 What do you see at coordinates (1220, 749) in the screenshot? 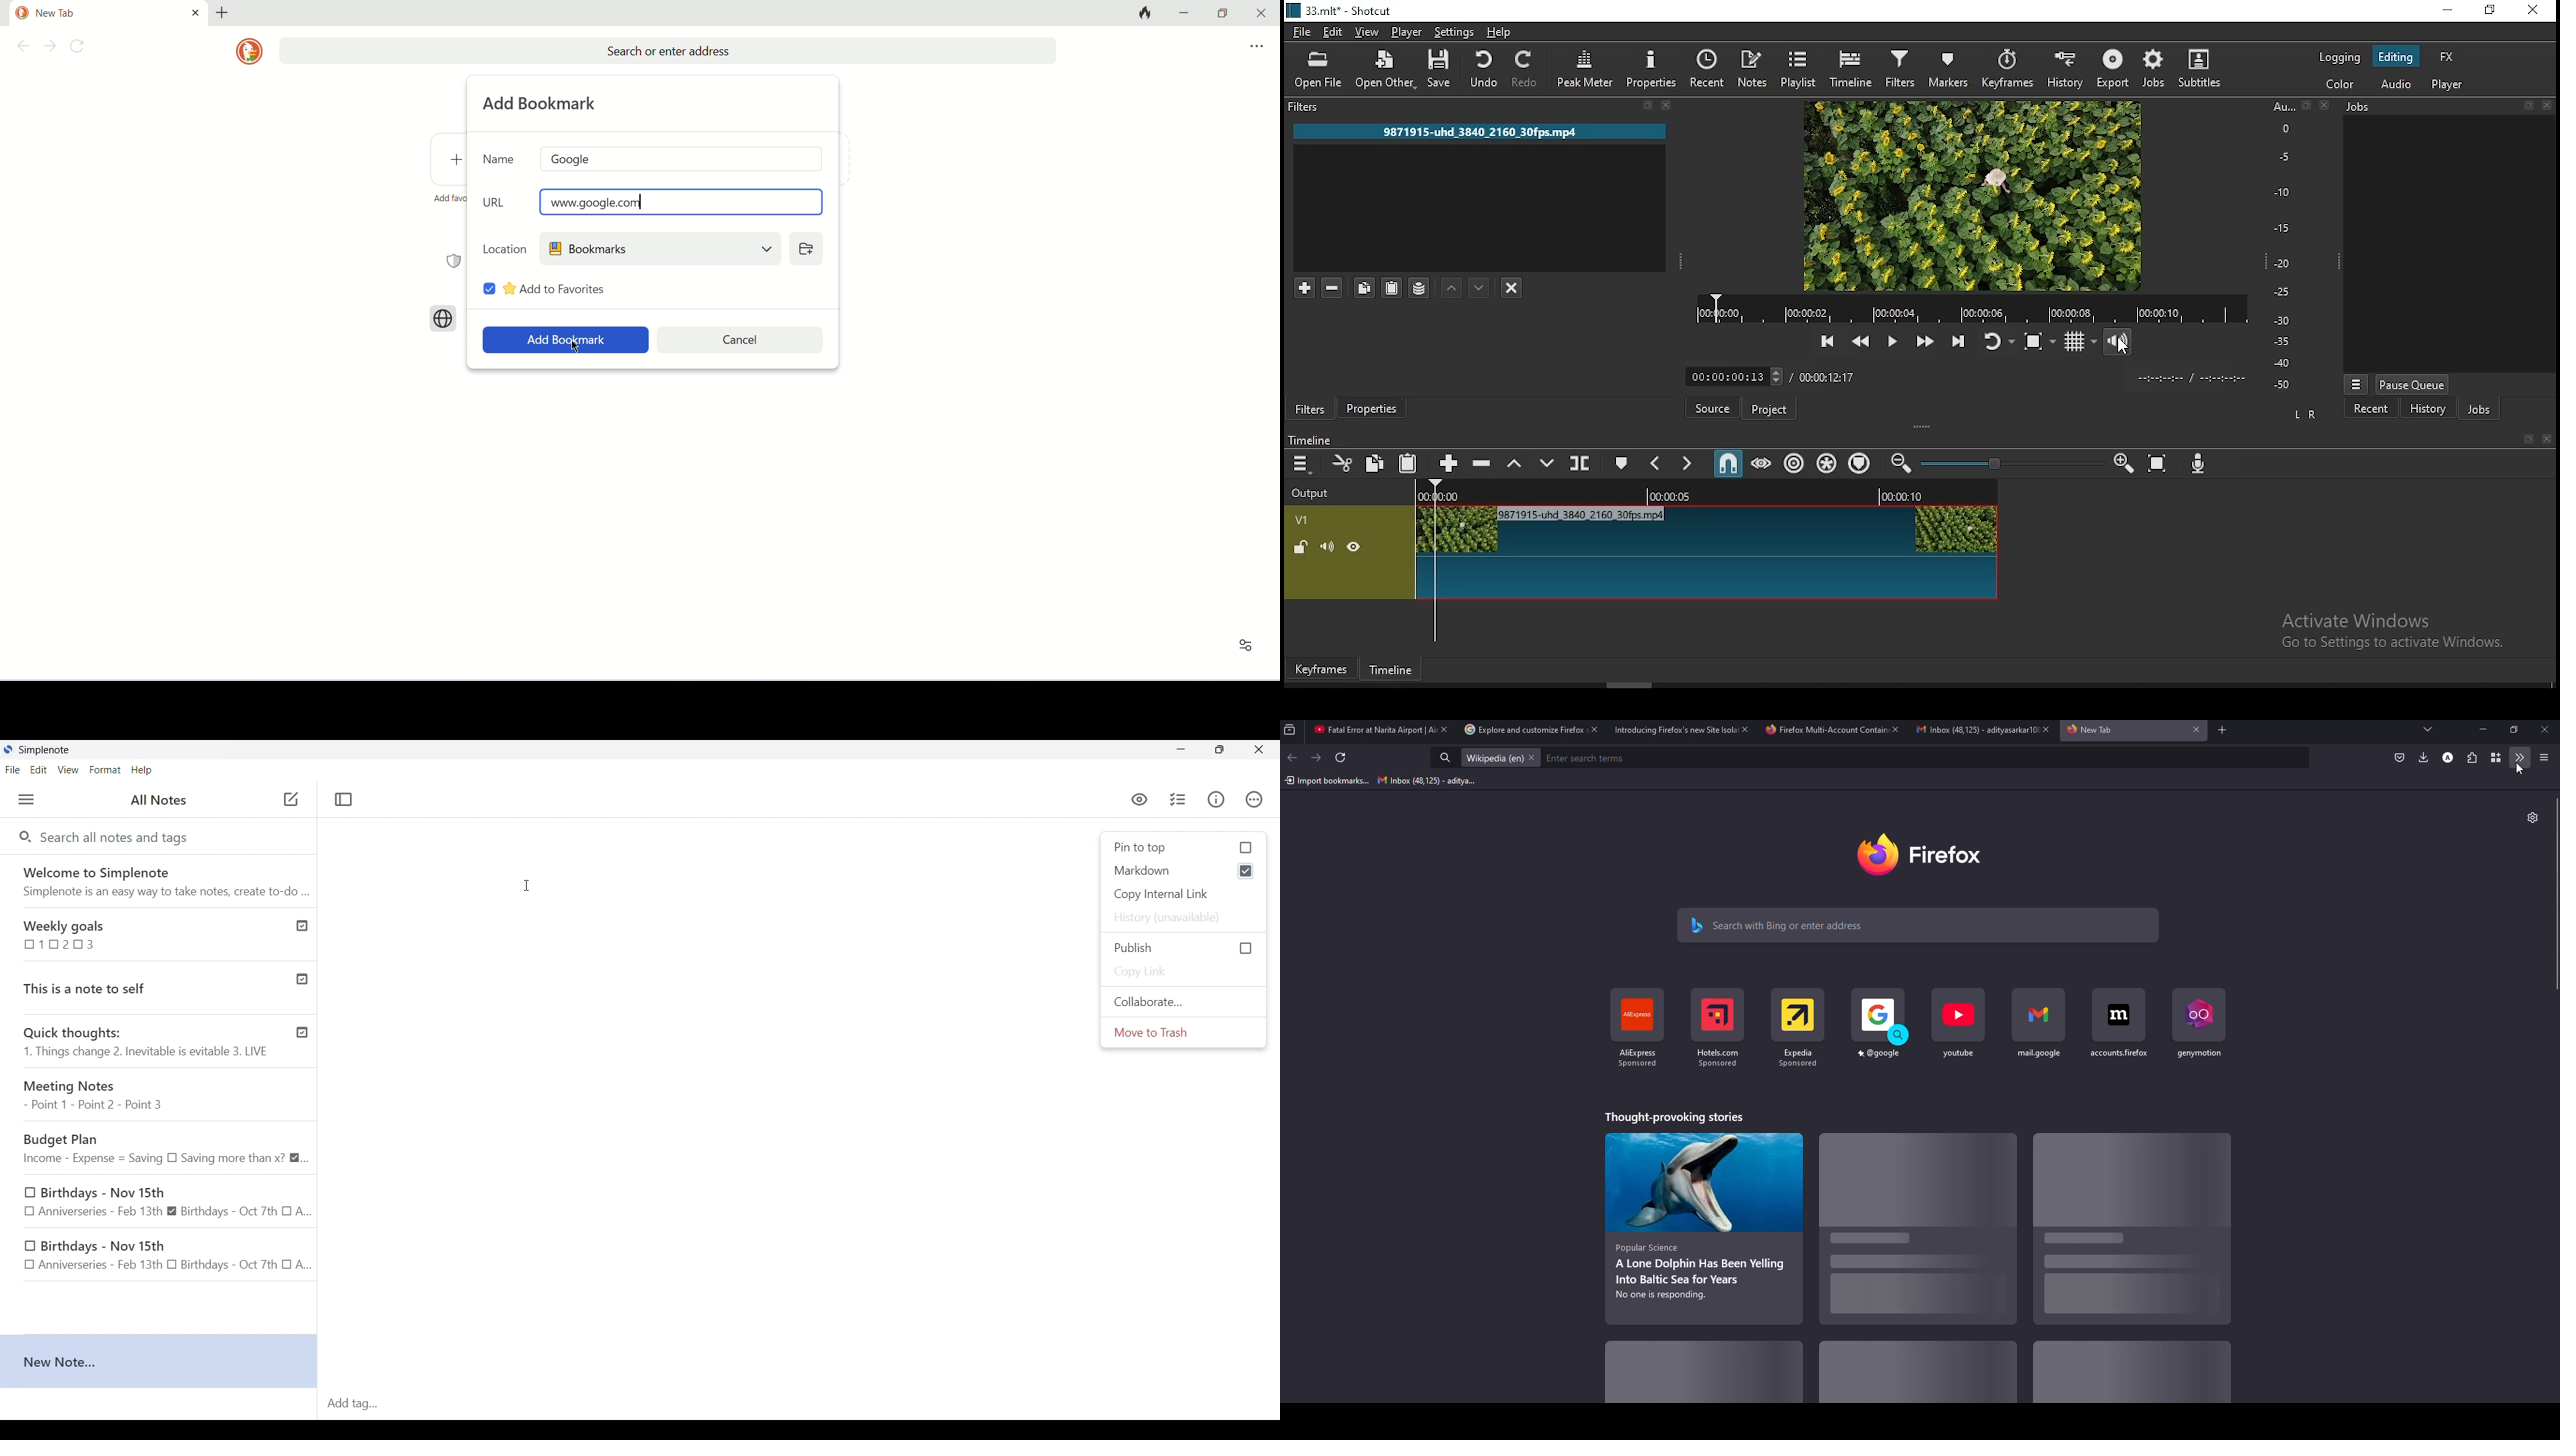
I see `Show interface in a smaller tab` at bounding box center [1220, 749].